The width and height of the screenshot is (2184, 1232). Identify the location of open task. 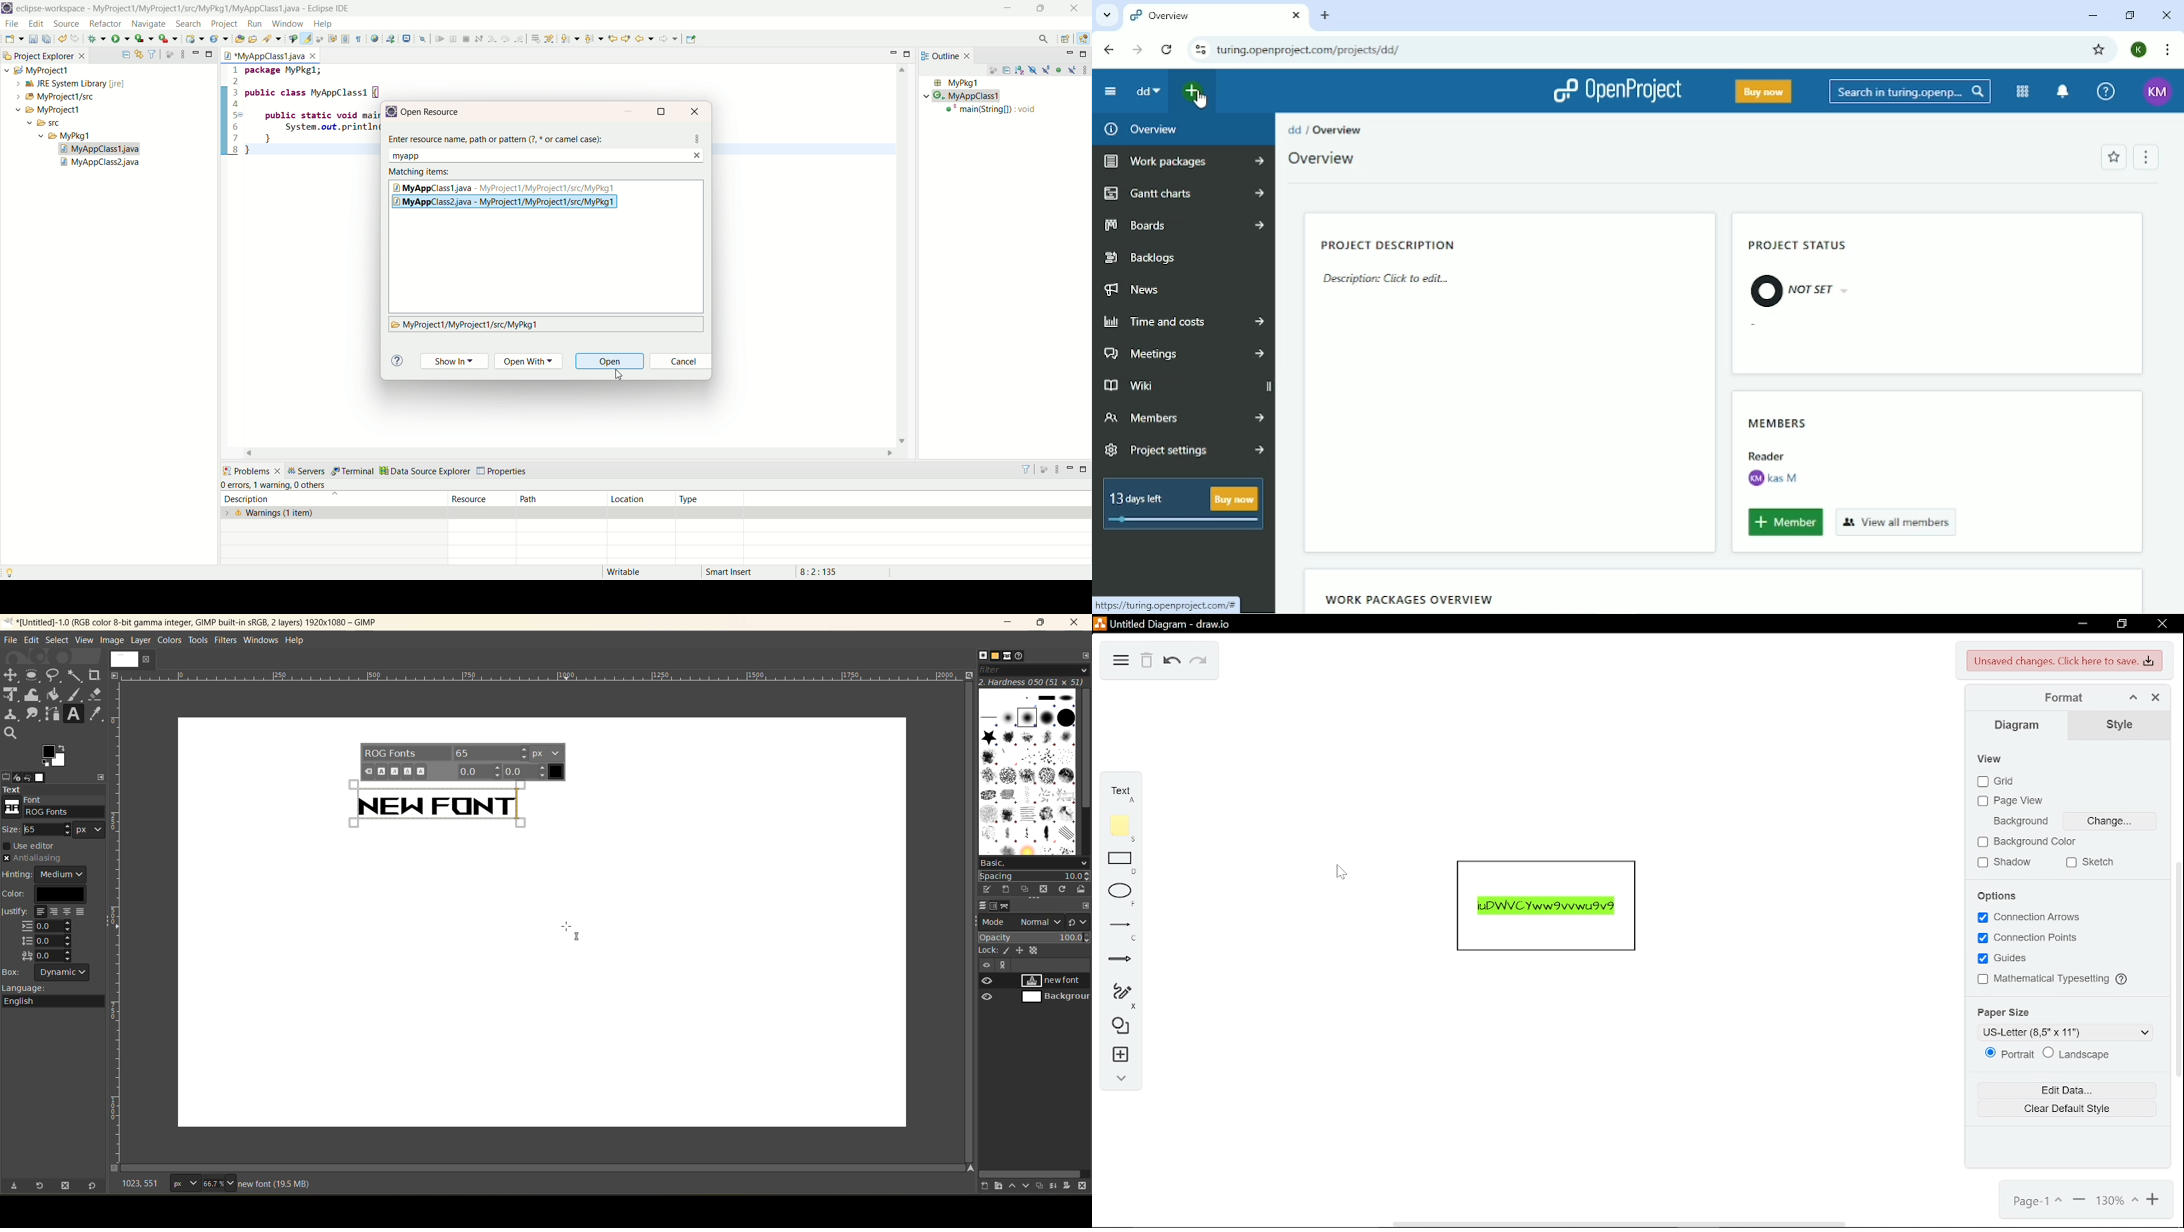
(252, 39).